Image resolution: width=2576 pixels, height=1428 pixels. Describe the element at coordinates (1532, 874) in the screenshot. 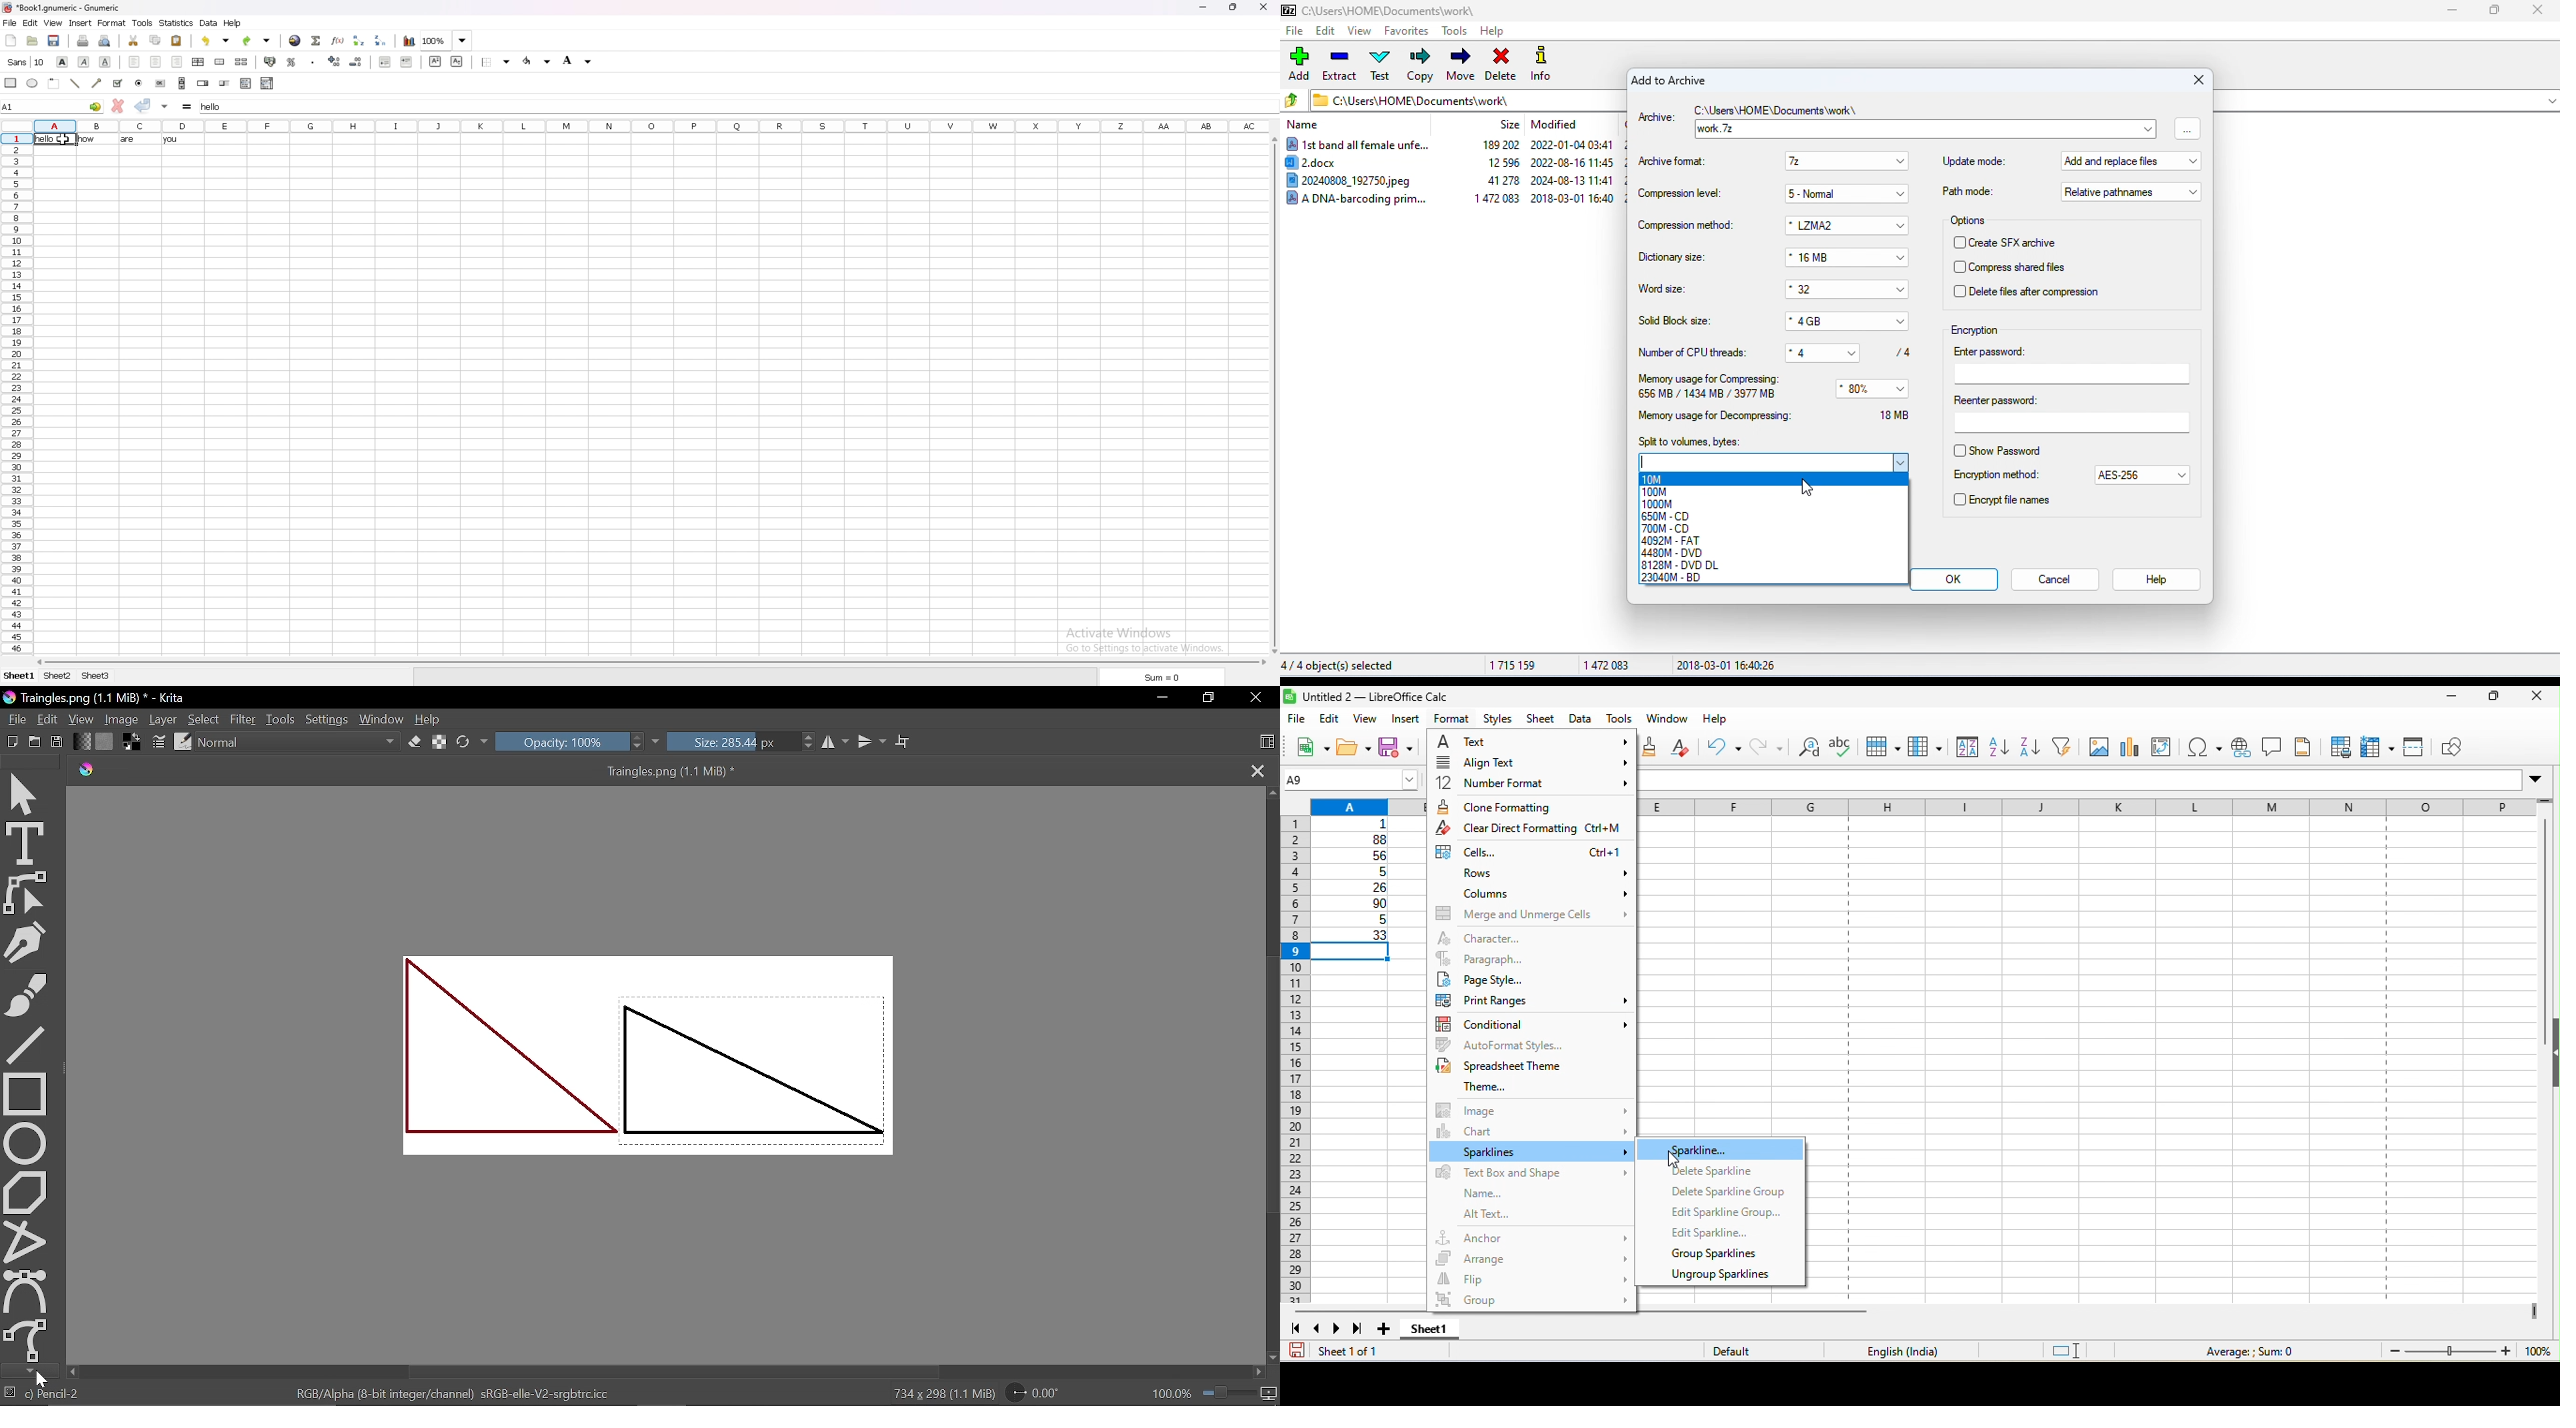

I see `rows` at that location.